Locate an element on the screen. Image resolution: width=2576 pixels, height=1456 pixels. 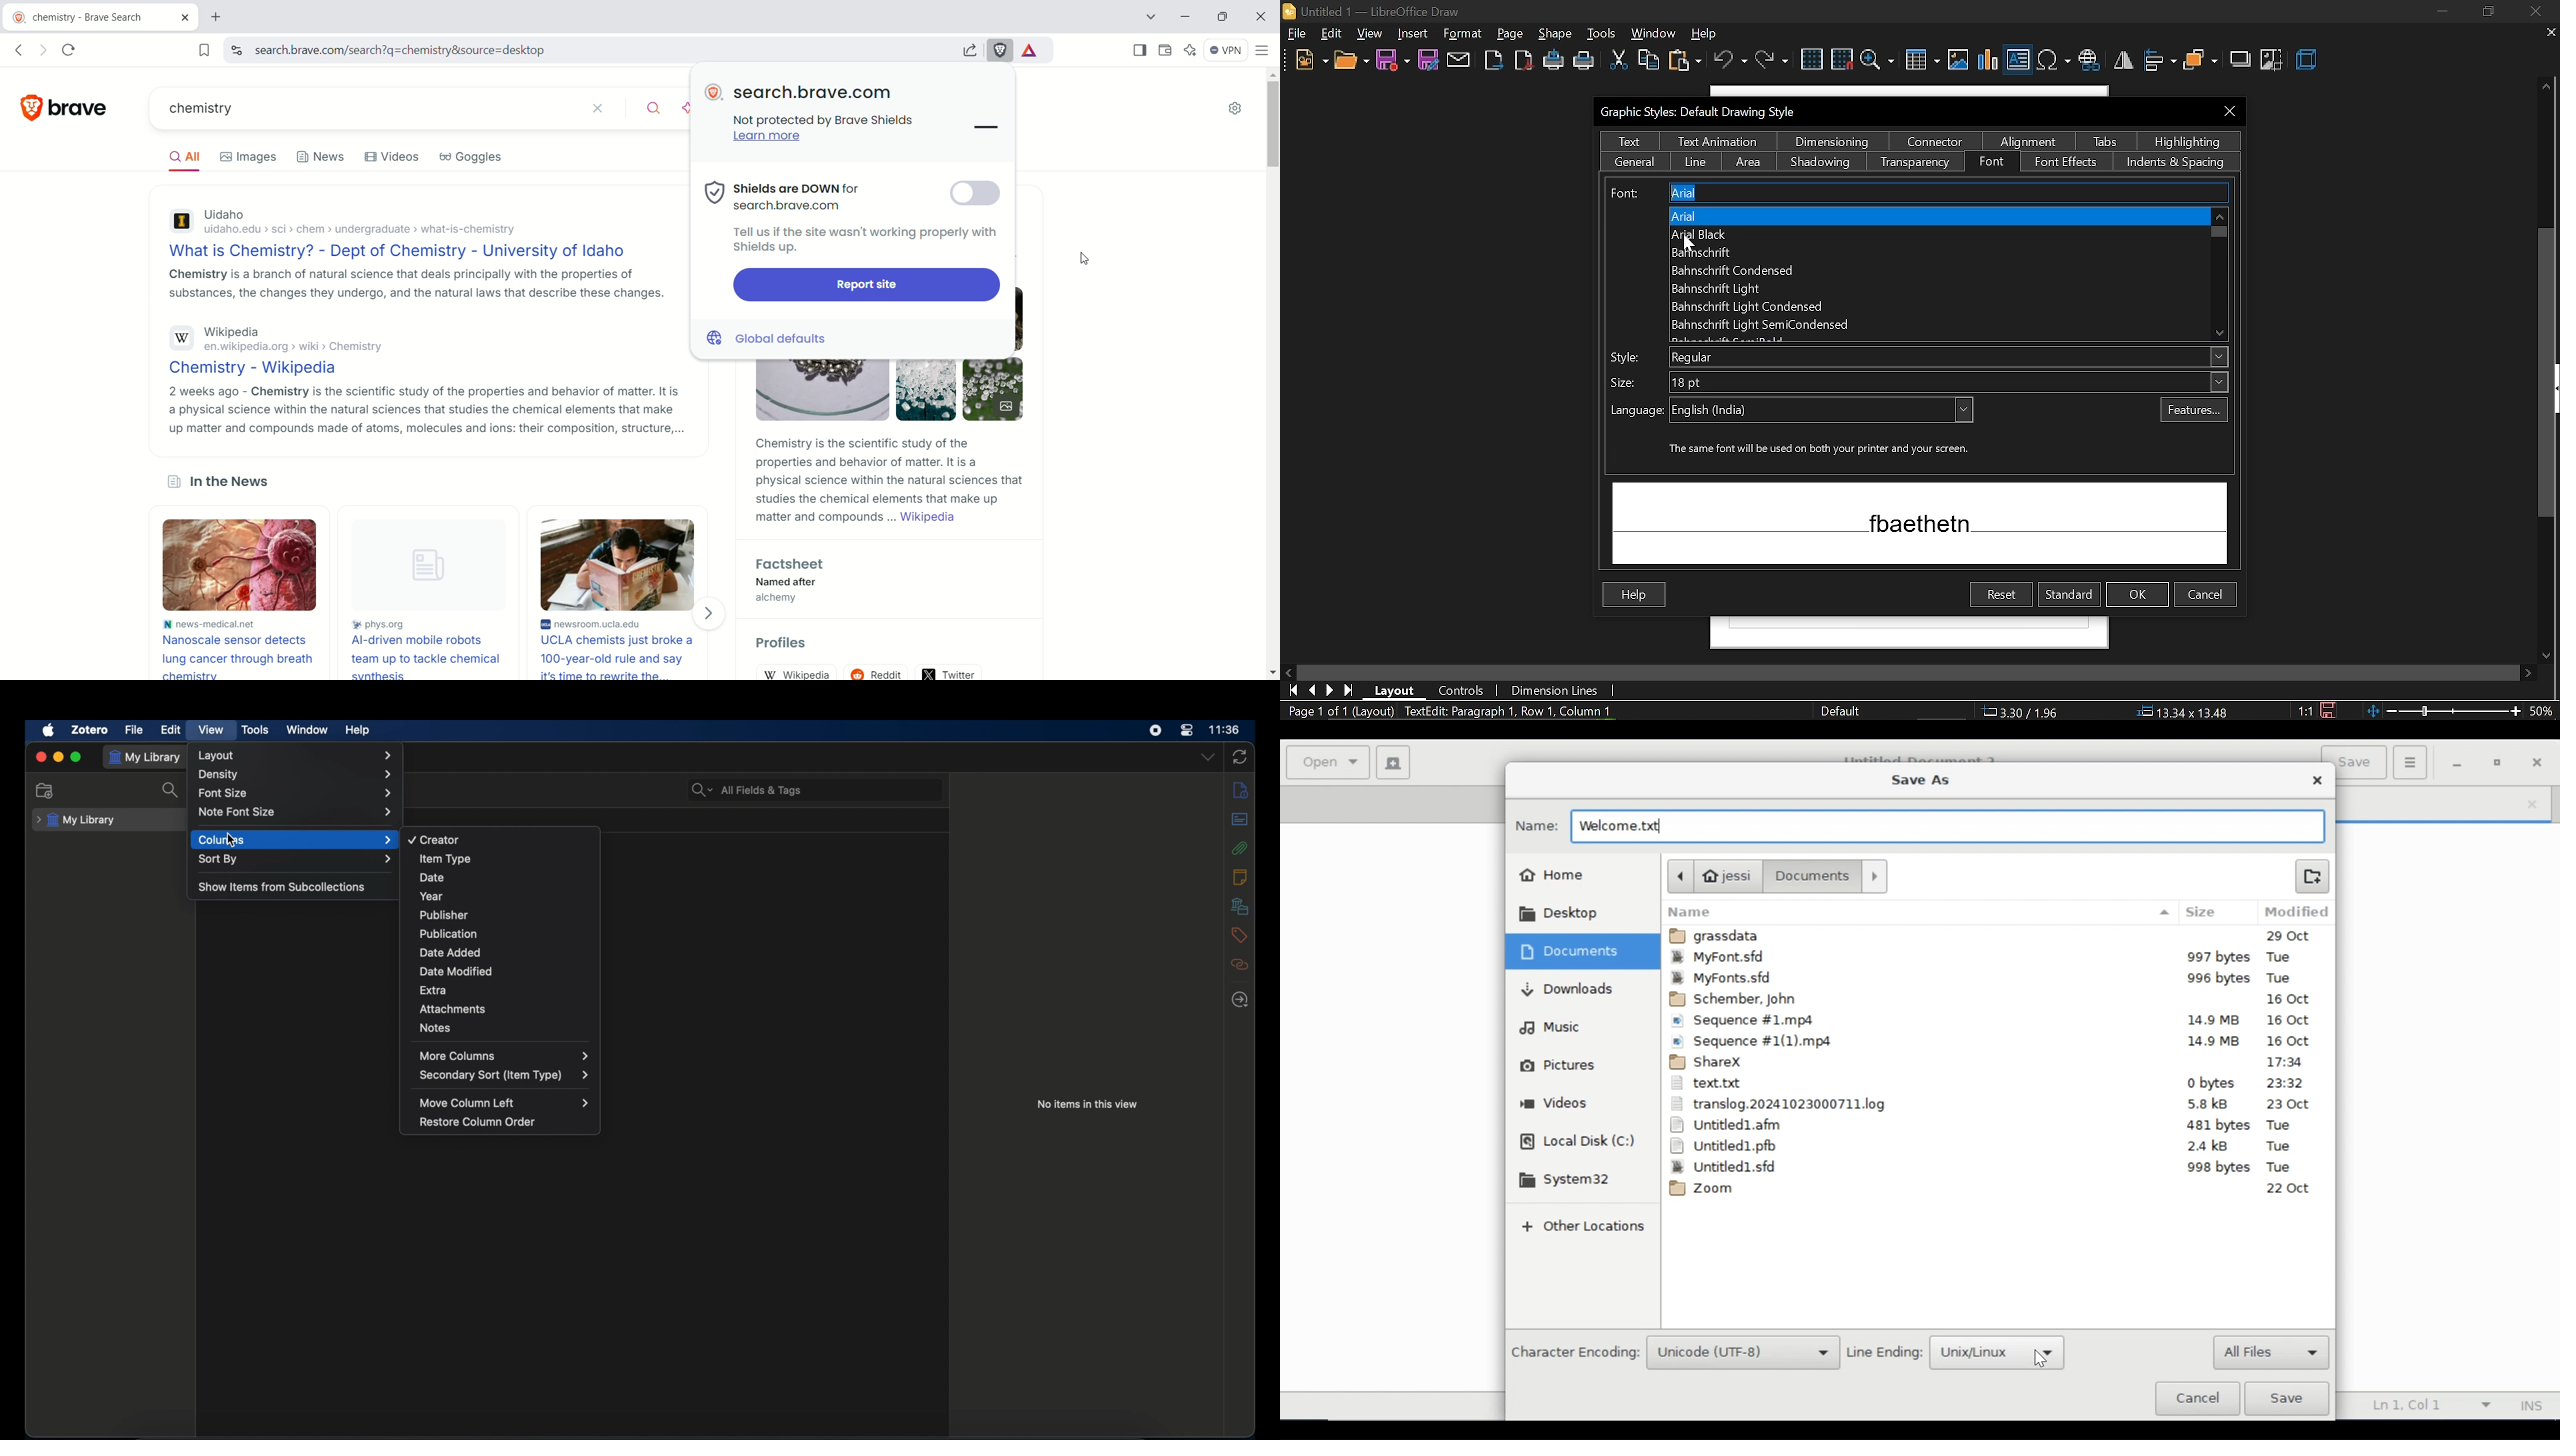
cursor is located at coordinates (232, 841).